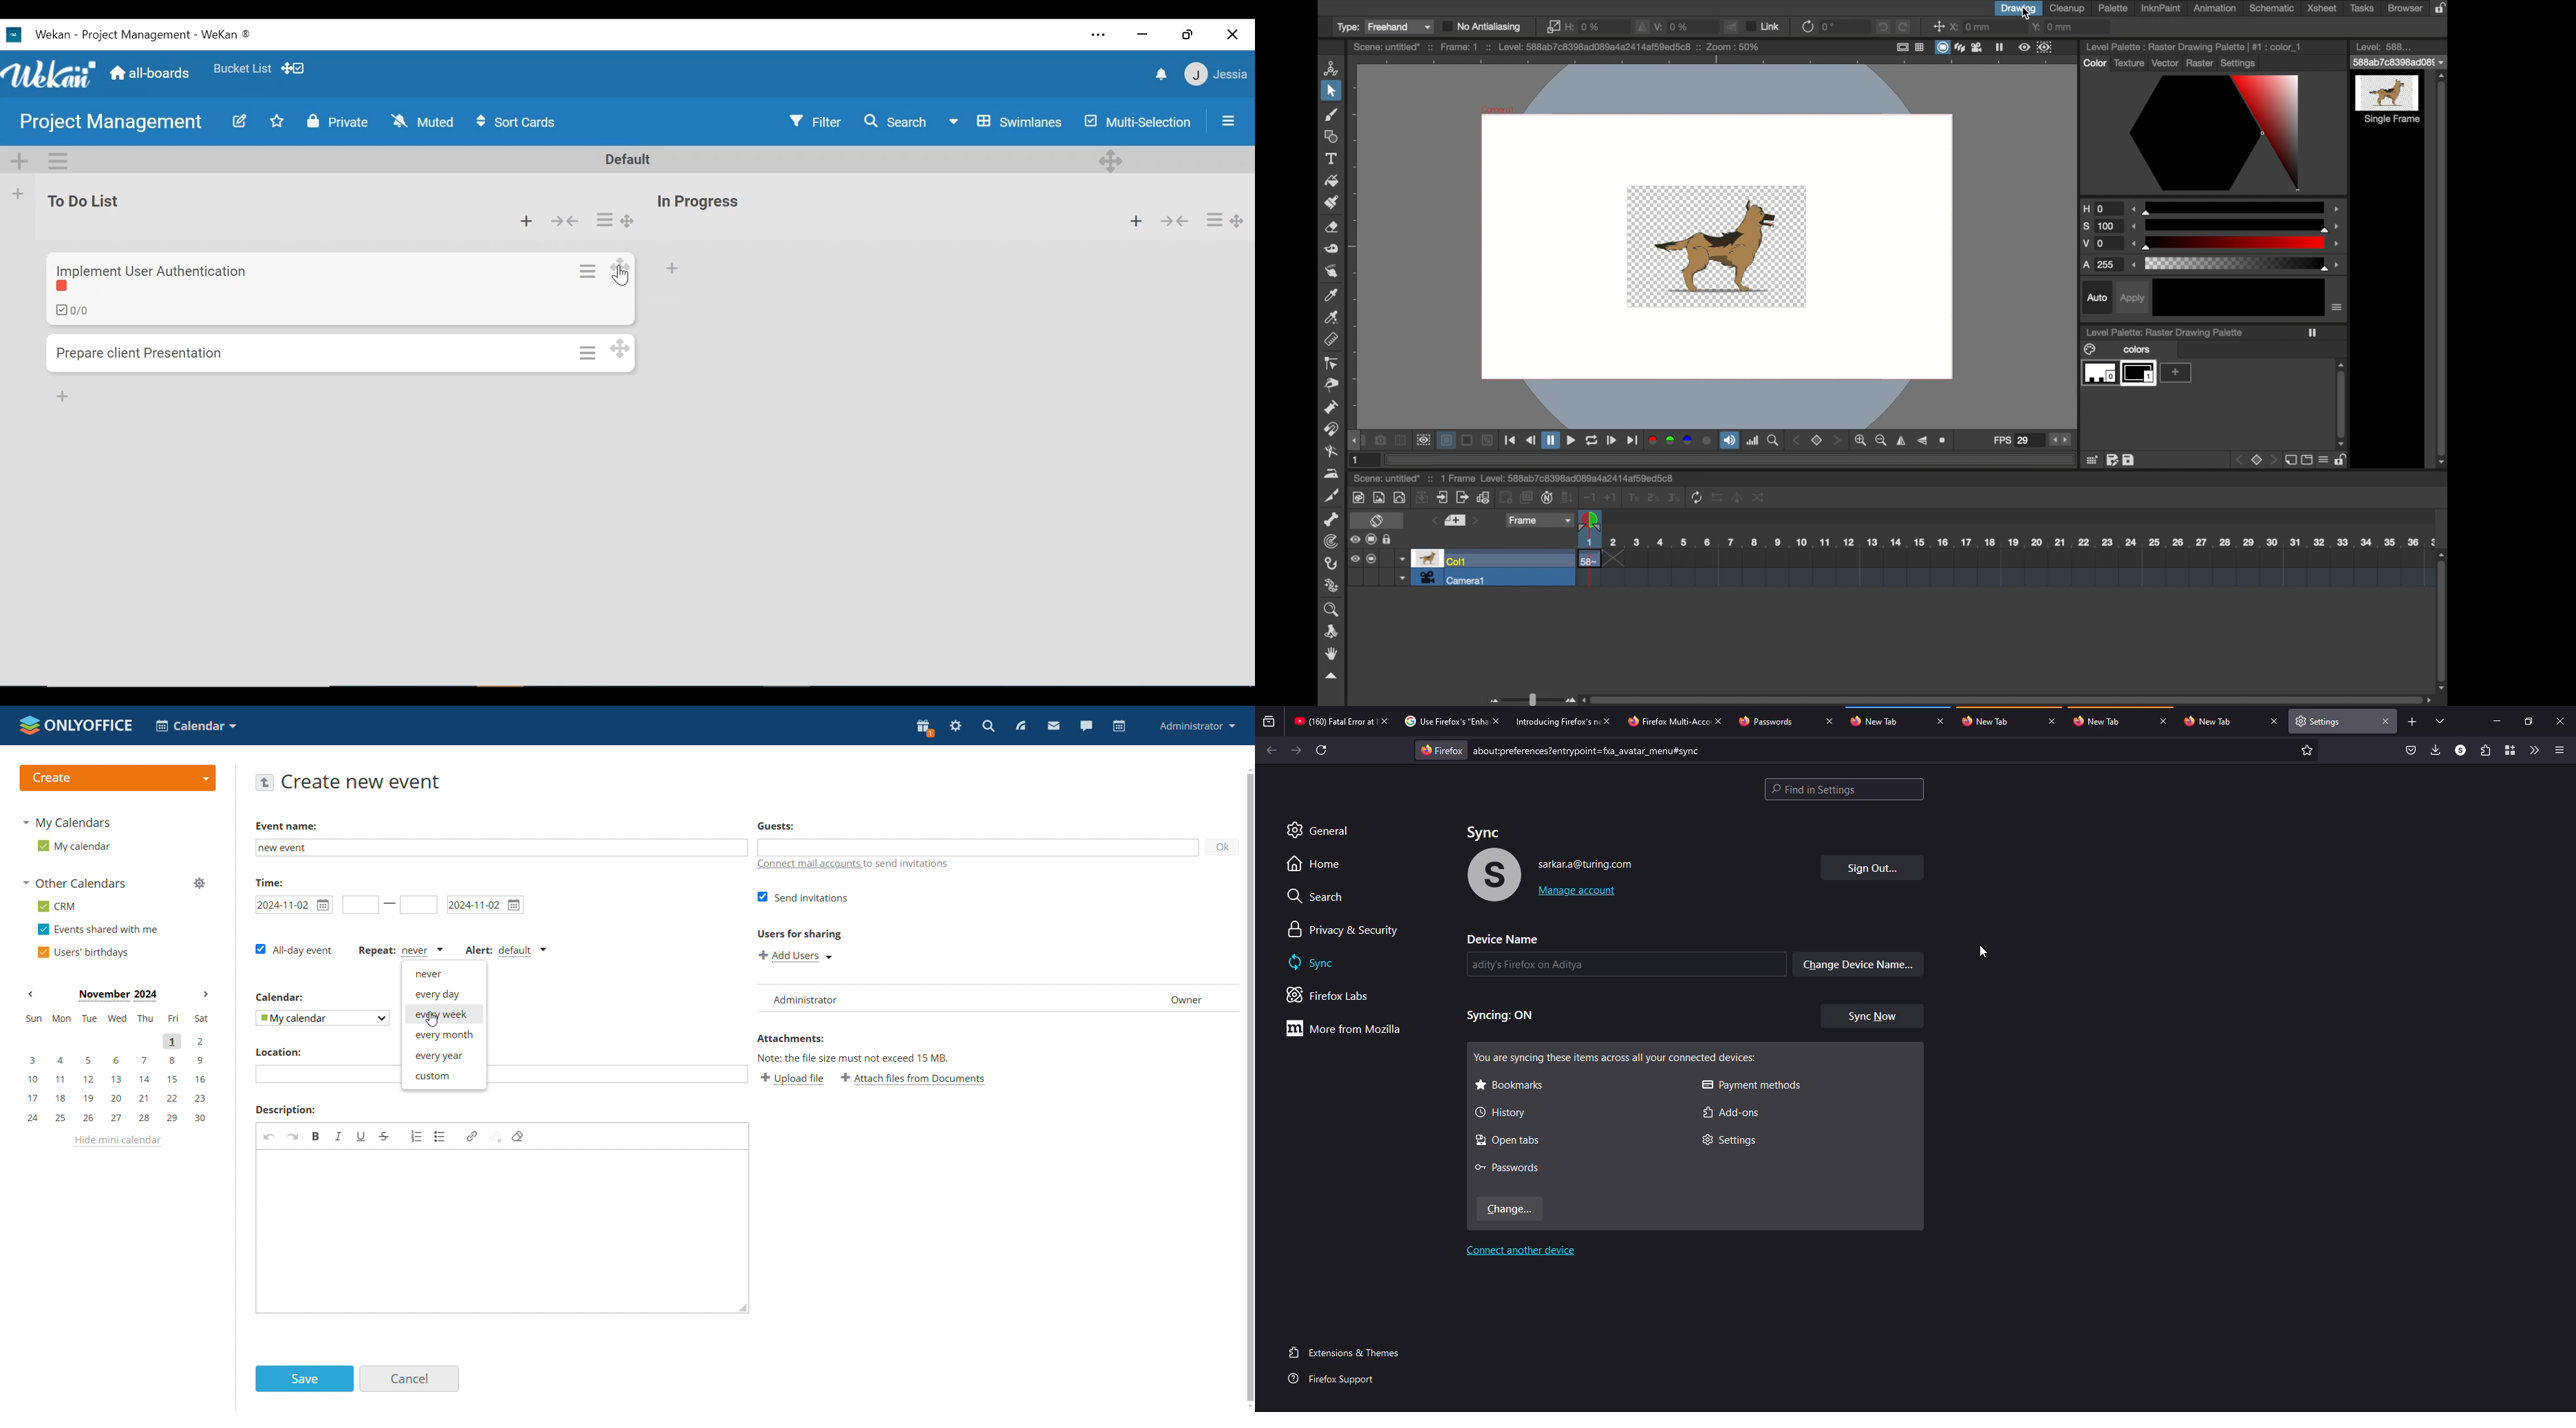 Image resolution: width=2576 pixels, height=1428 pixels. What do you see at coordinates (277, 120) in the screenshot?
I see `Favorites` at bounding box center [277, 120].